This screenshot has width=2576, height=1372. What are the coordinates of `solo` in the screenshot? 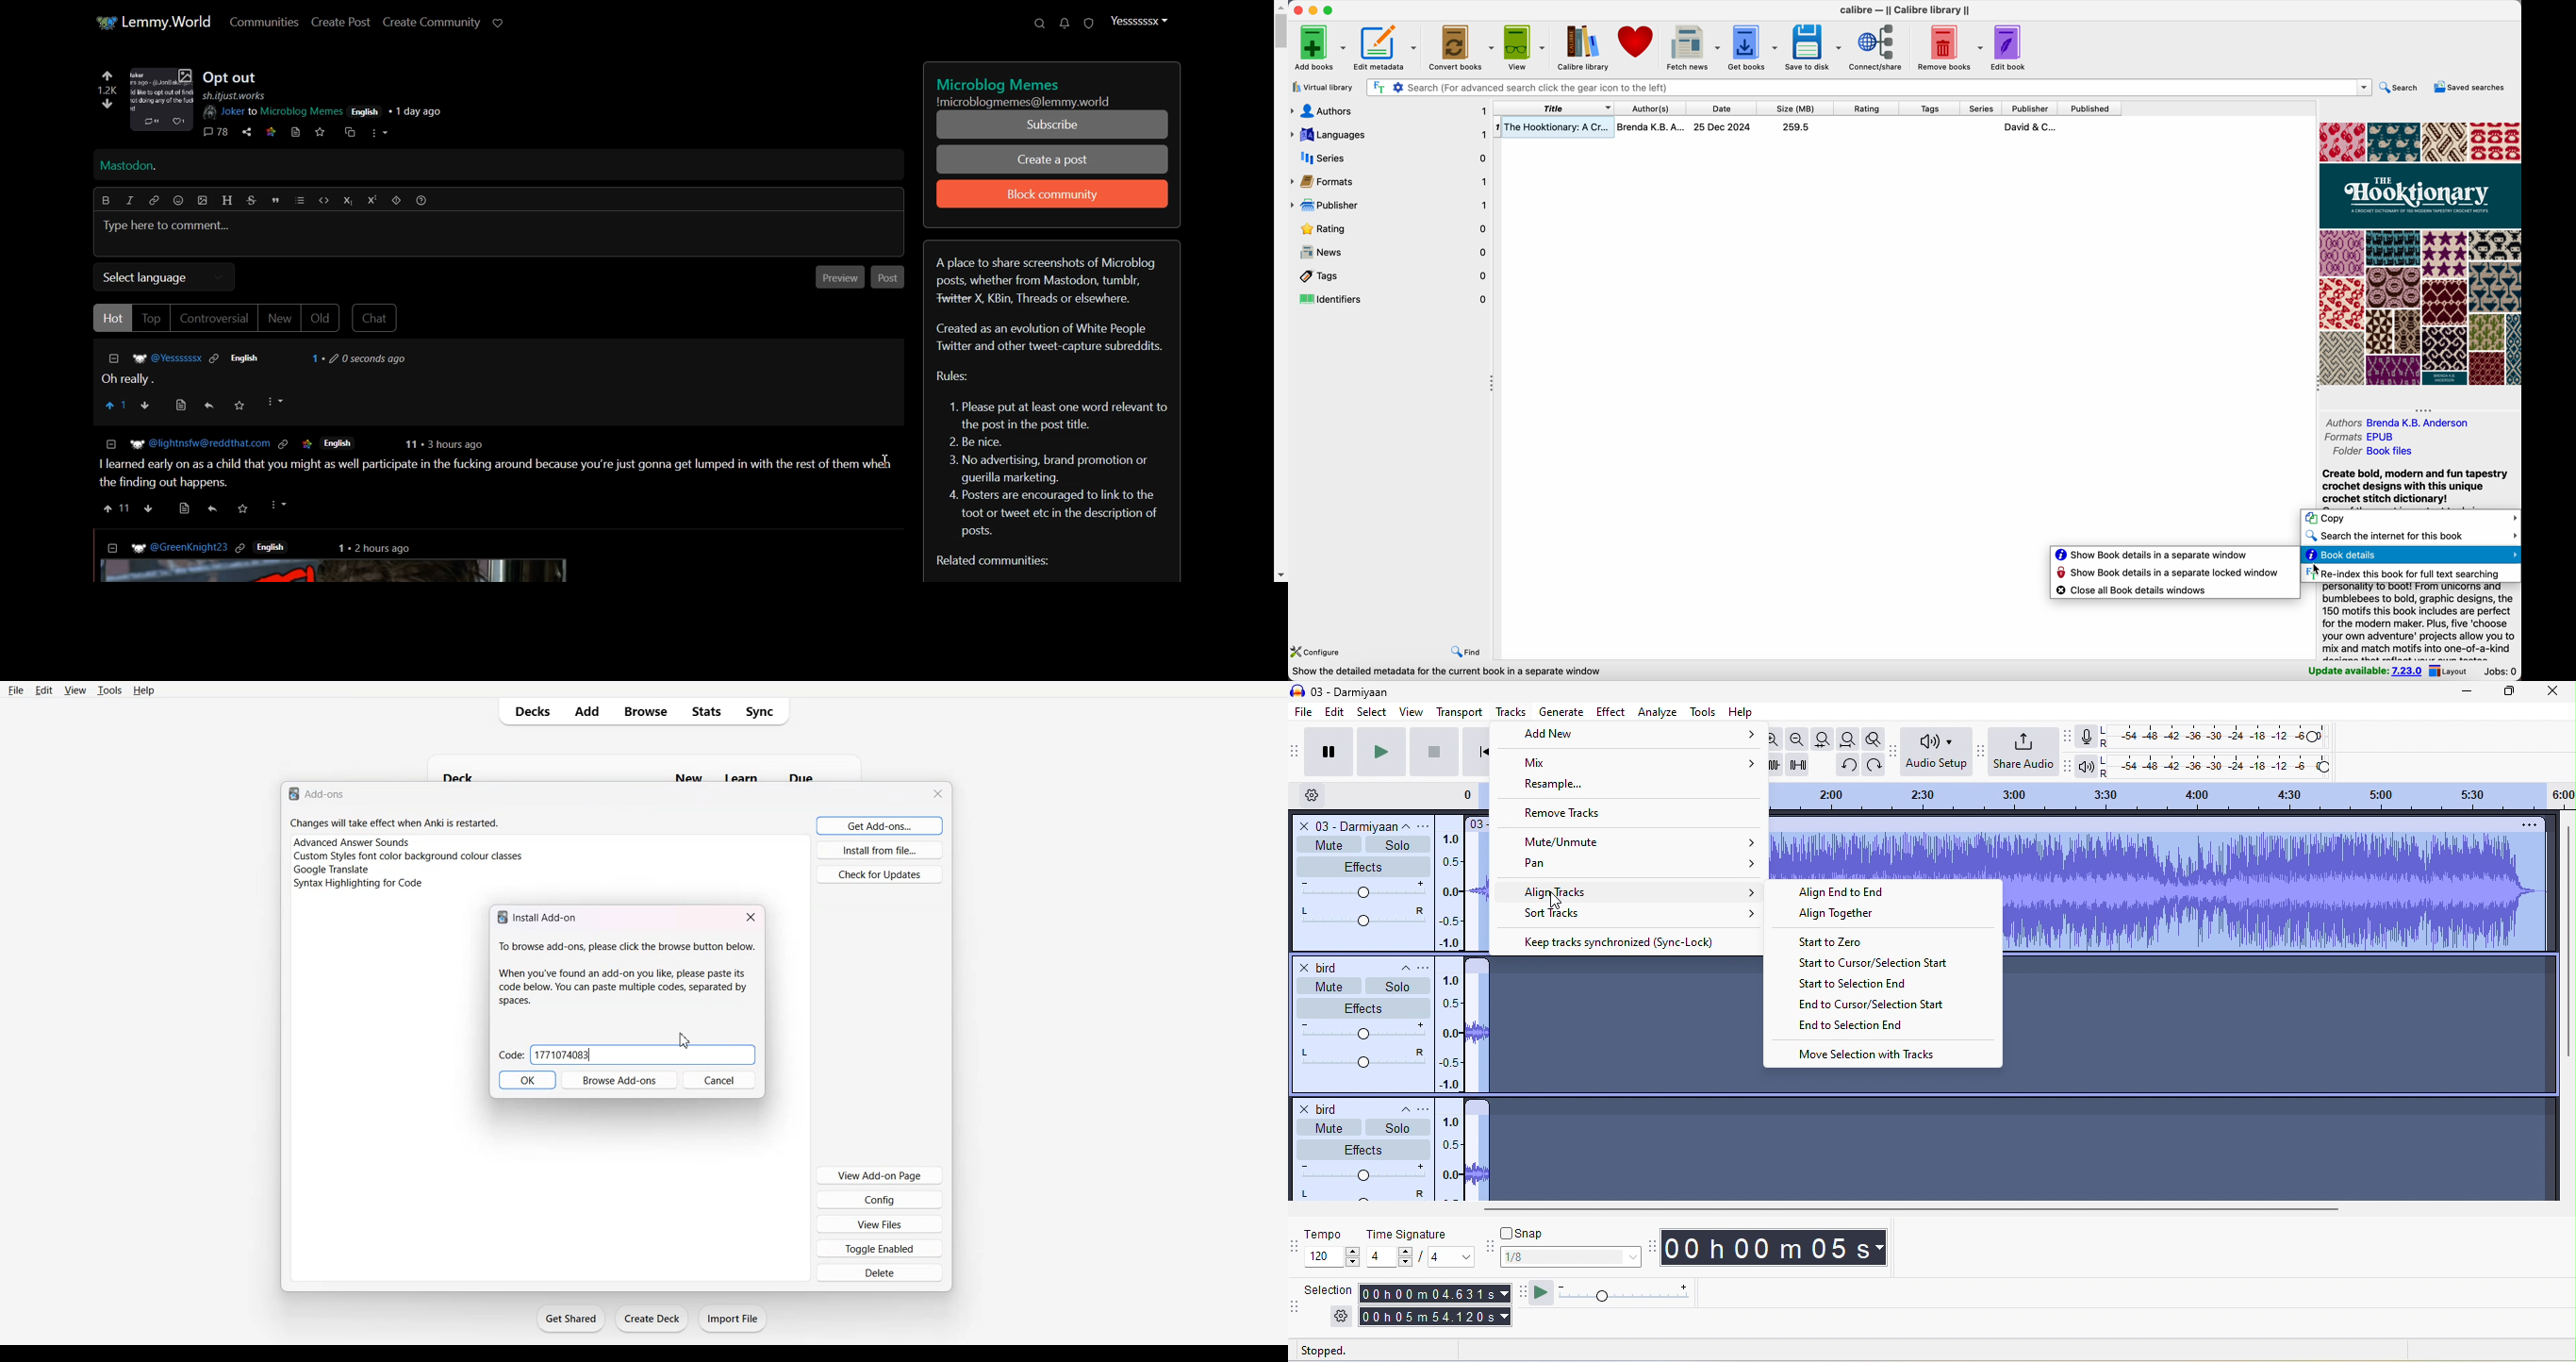 It's located at (1397, 845).